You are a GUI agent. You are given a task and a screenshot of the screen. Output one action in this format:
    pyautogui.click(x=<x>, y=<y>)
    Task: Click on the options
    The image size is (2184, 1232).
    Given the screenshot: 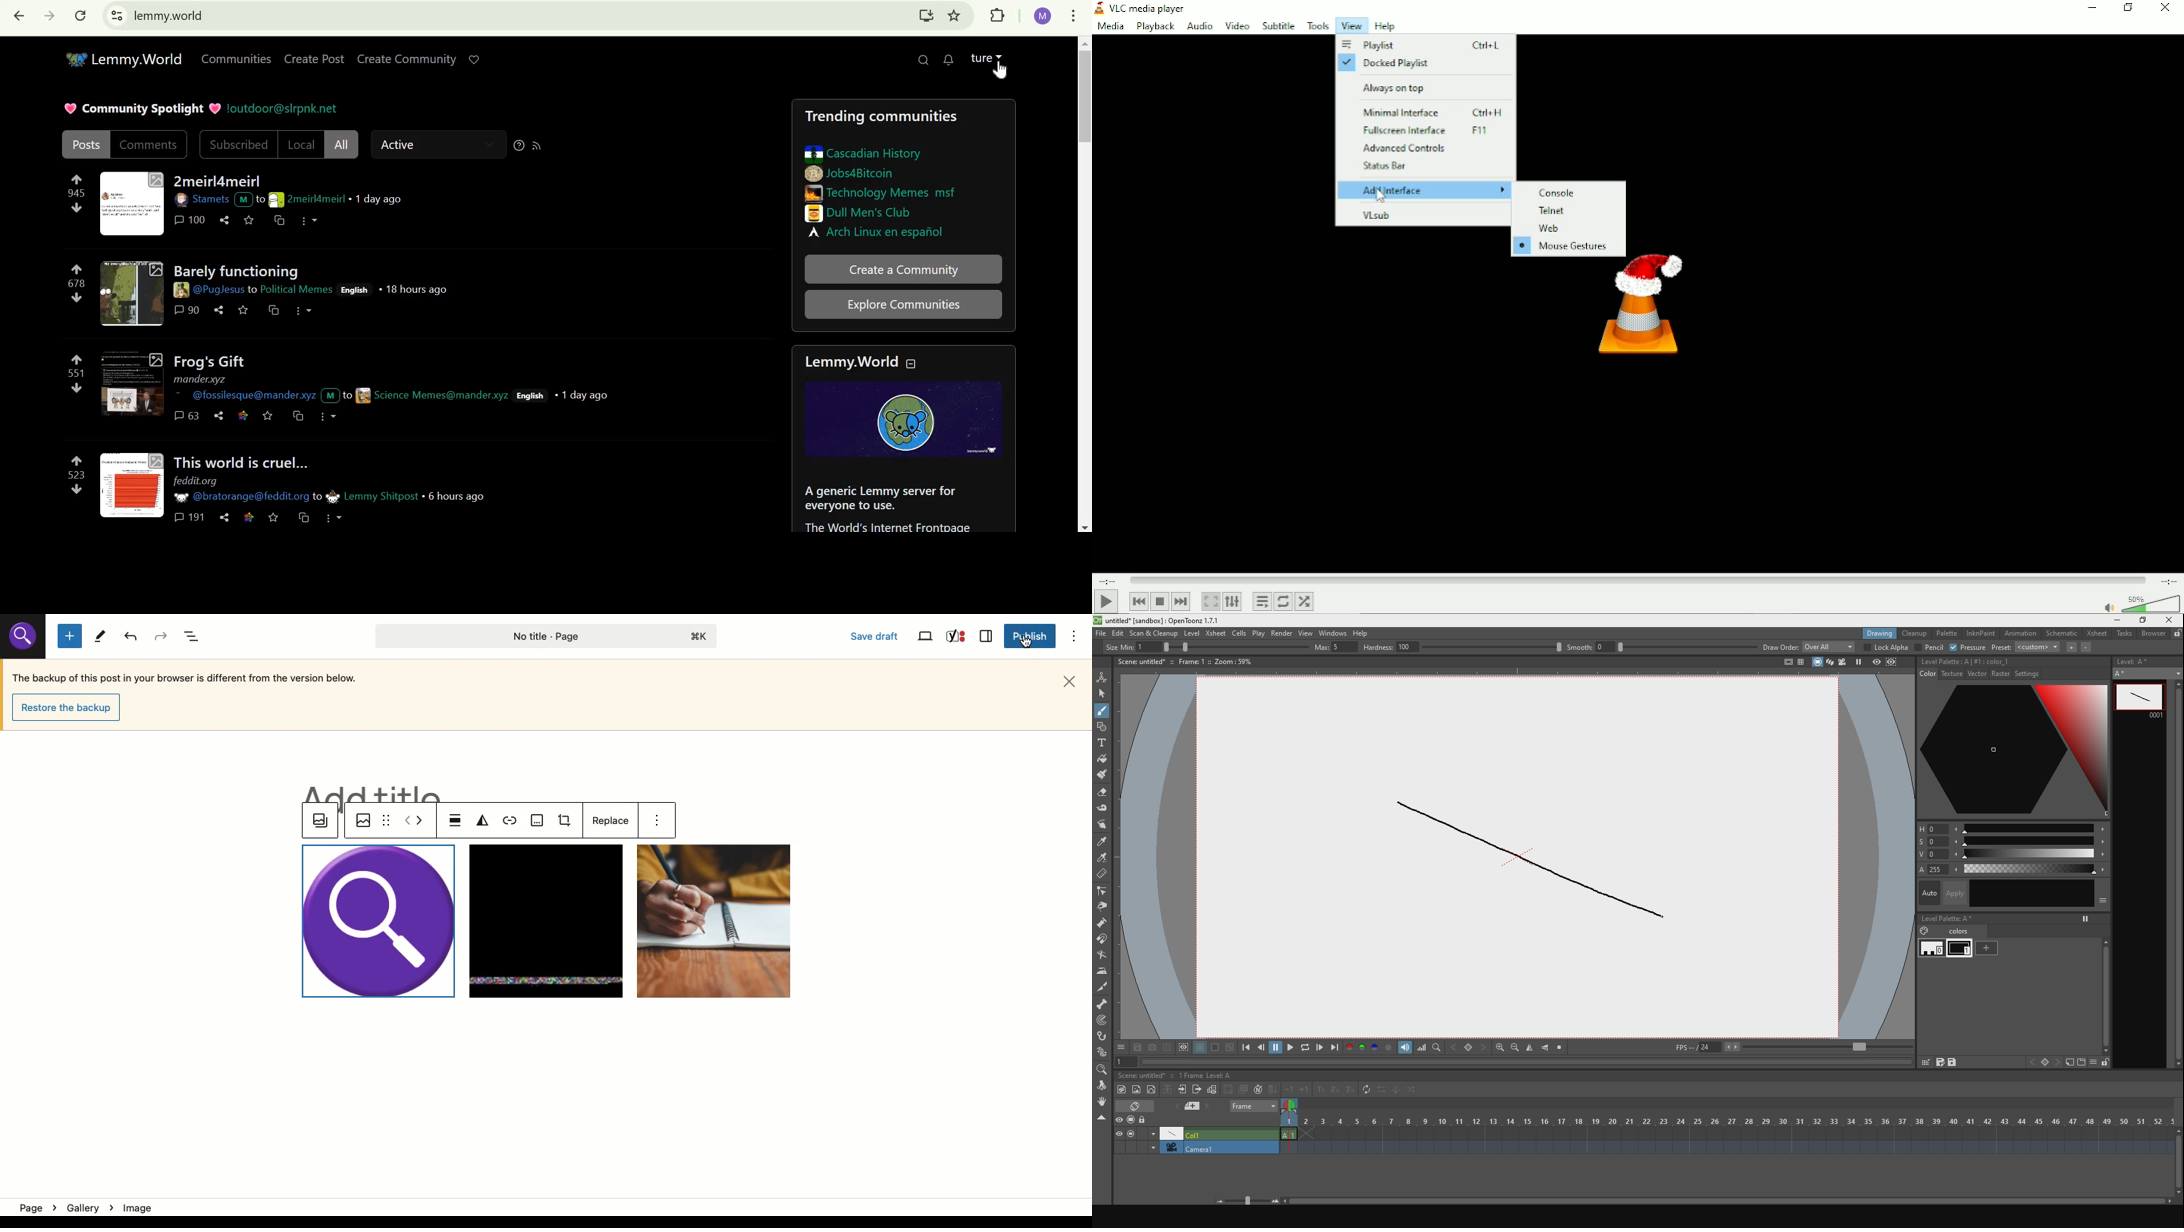 What is the action you would take?
    pyautogui.click(x=661, y=822)
    